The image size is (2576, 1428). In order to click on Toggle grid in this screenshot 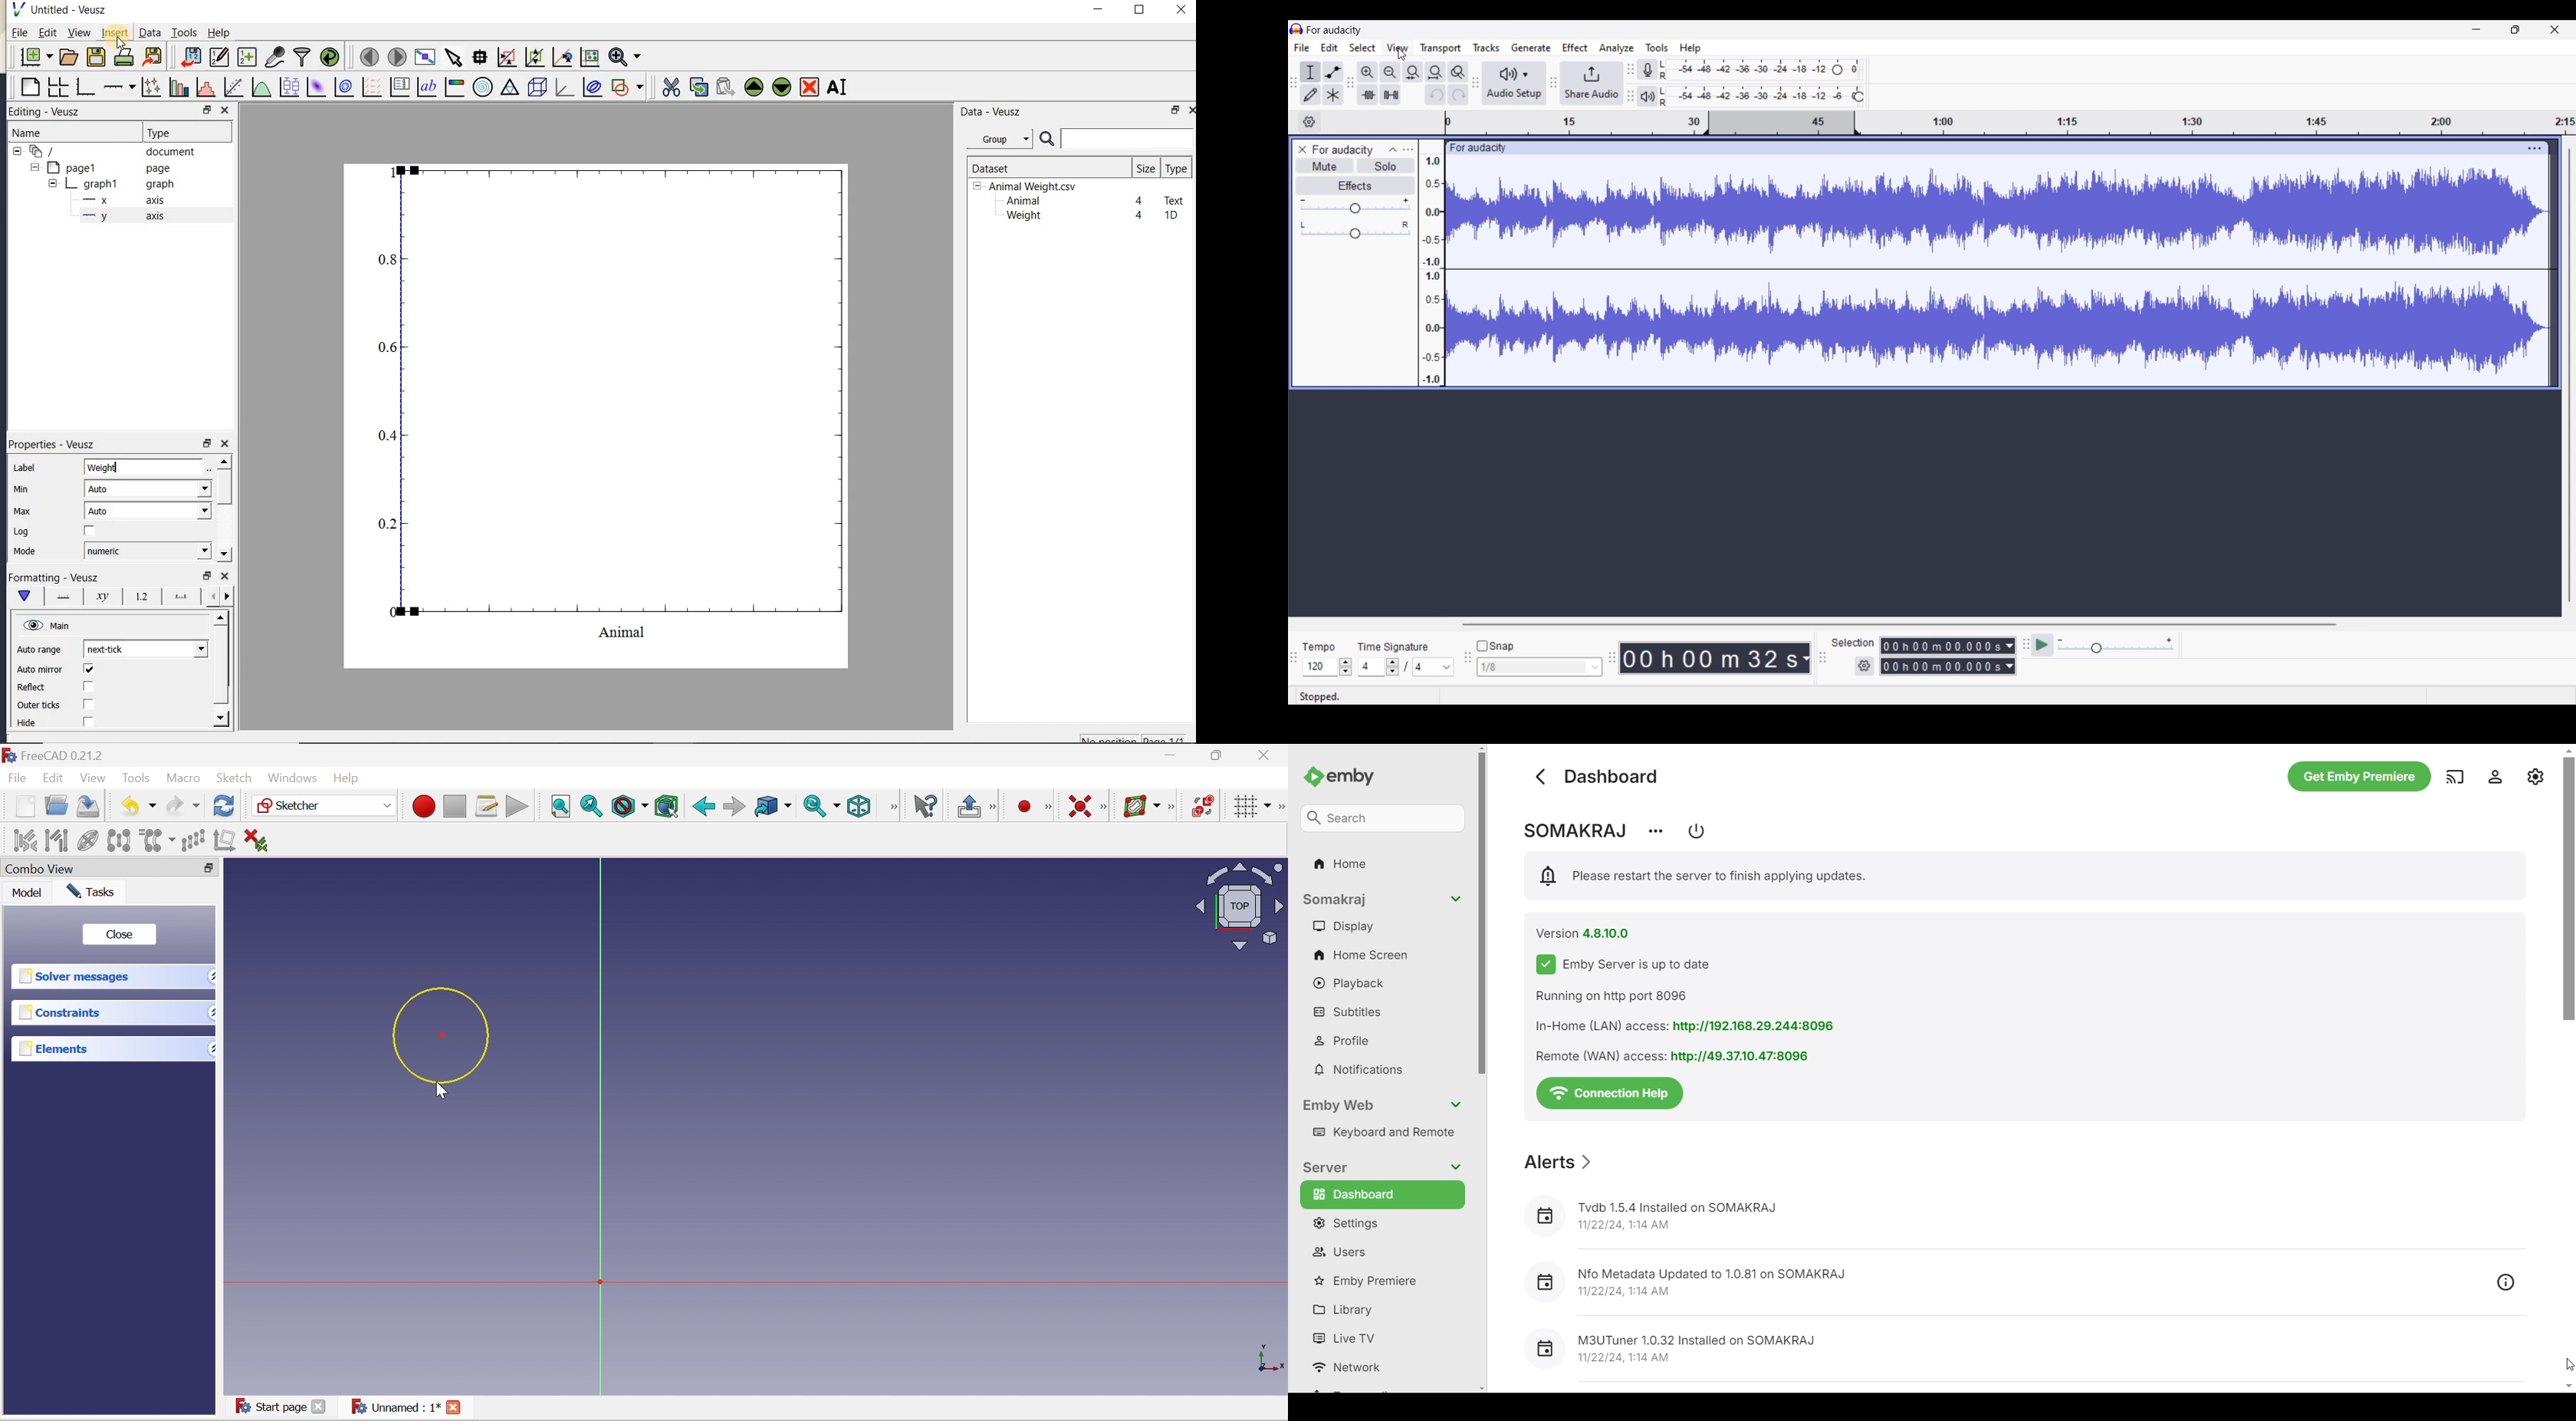, I will do `click(1246, 806)`.